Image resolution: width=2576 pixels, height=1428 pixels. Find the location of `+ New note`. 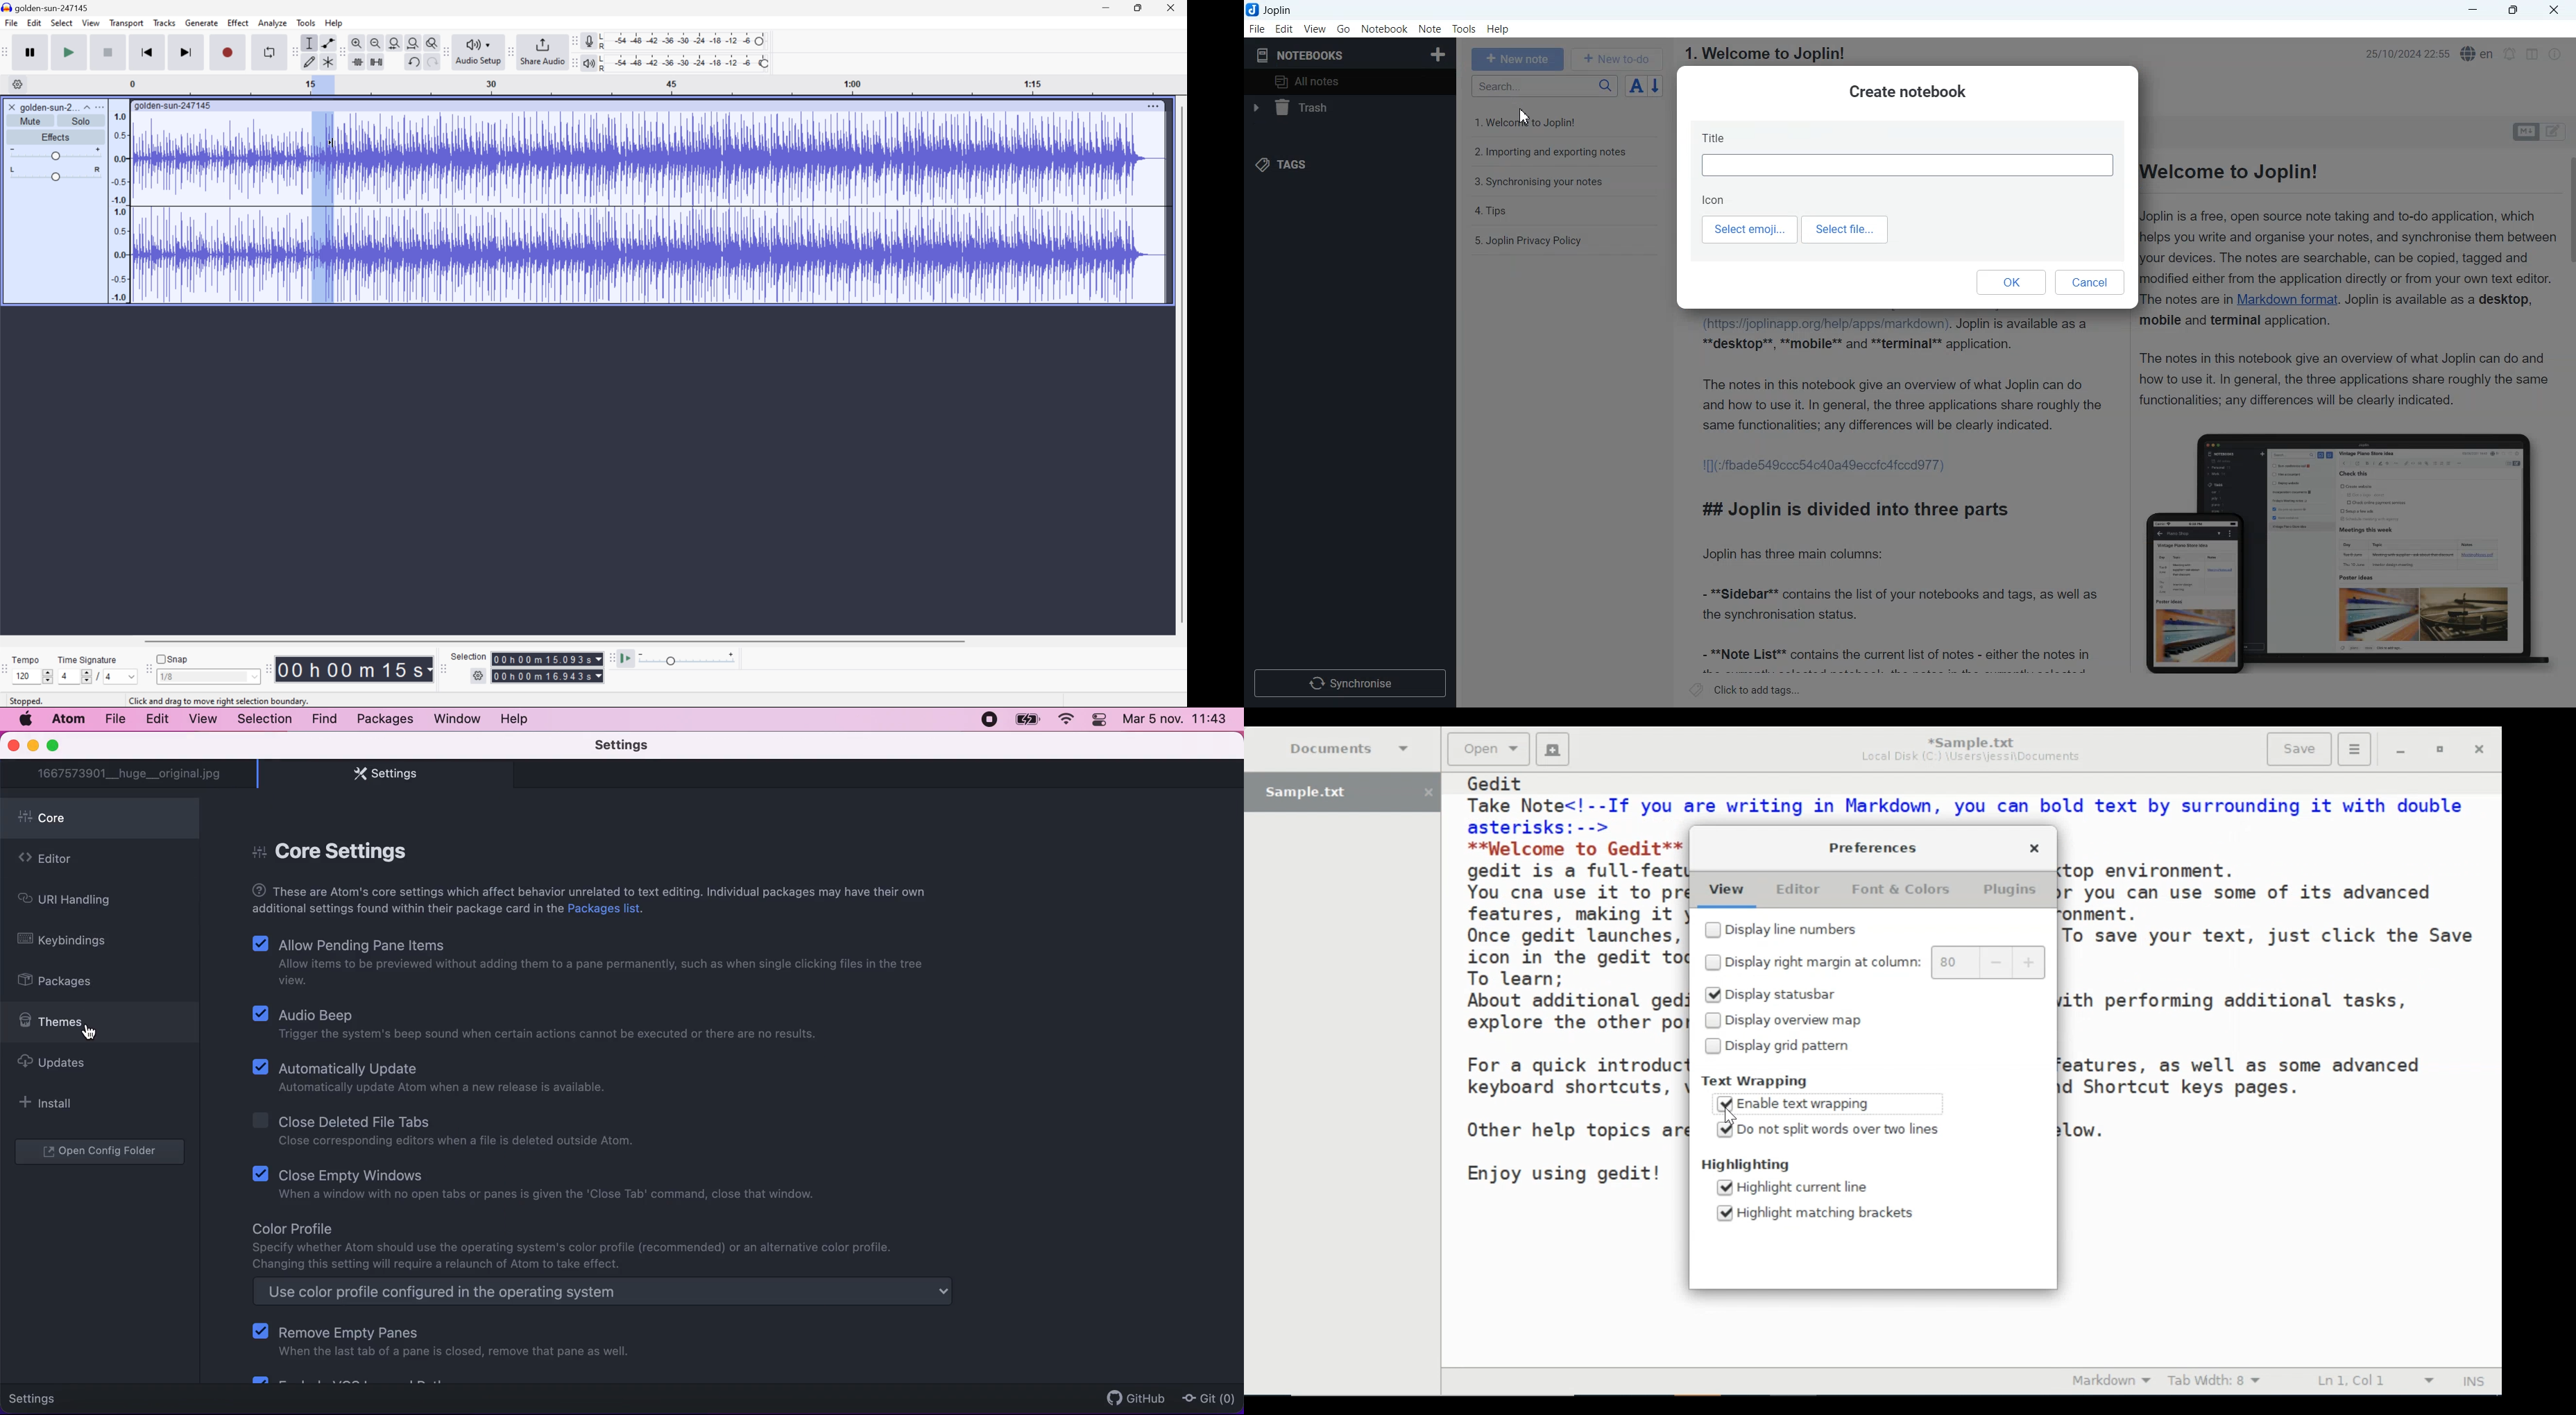

+ New note is located at coordinates (1518, 59).